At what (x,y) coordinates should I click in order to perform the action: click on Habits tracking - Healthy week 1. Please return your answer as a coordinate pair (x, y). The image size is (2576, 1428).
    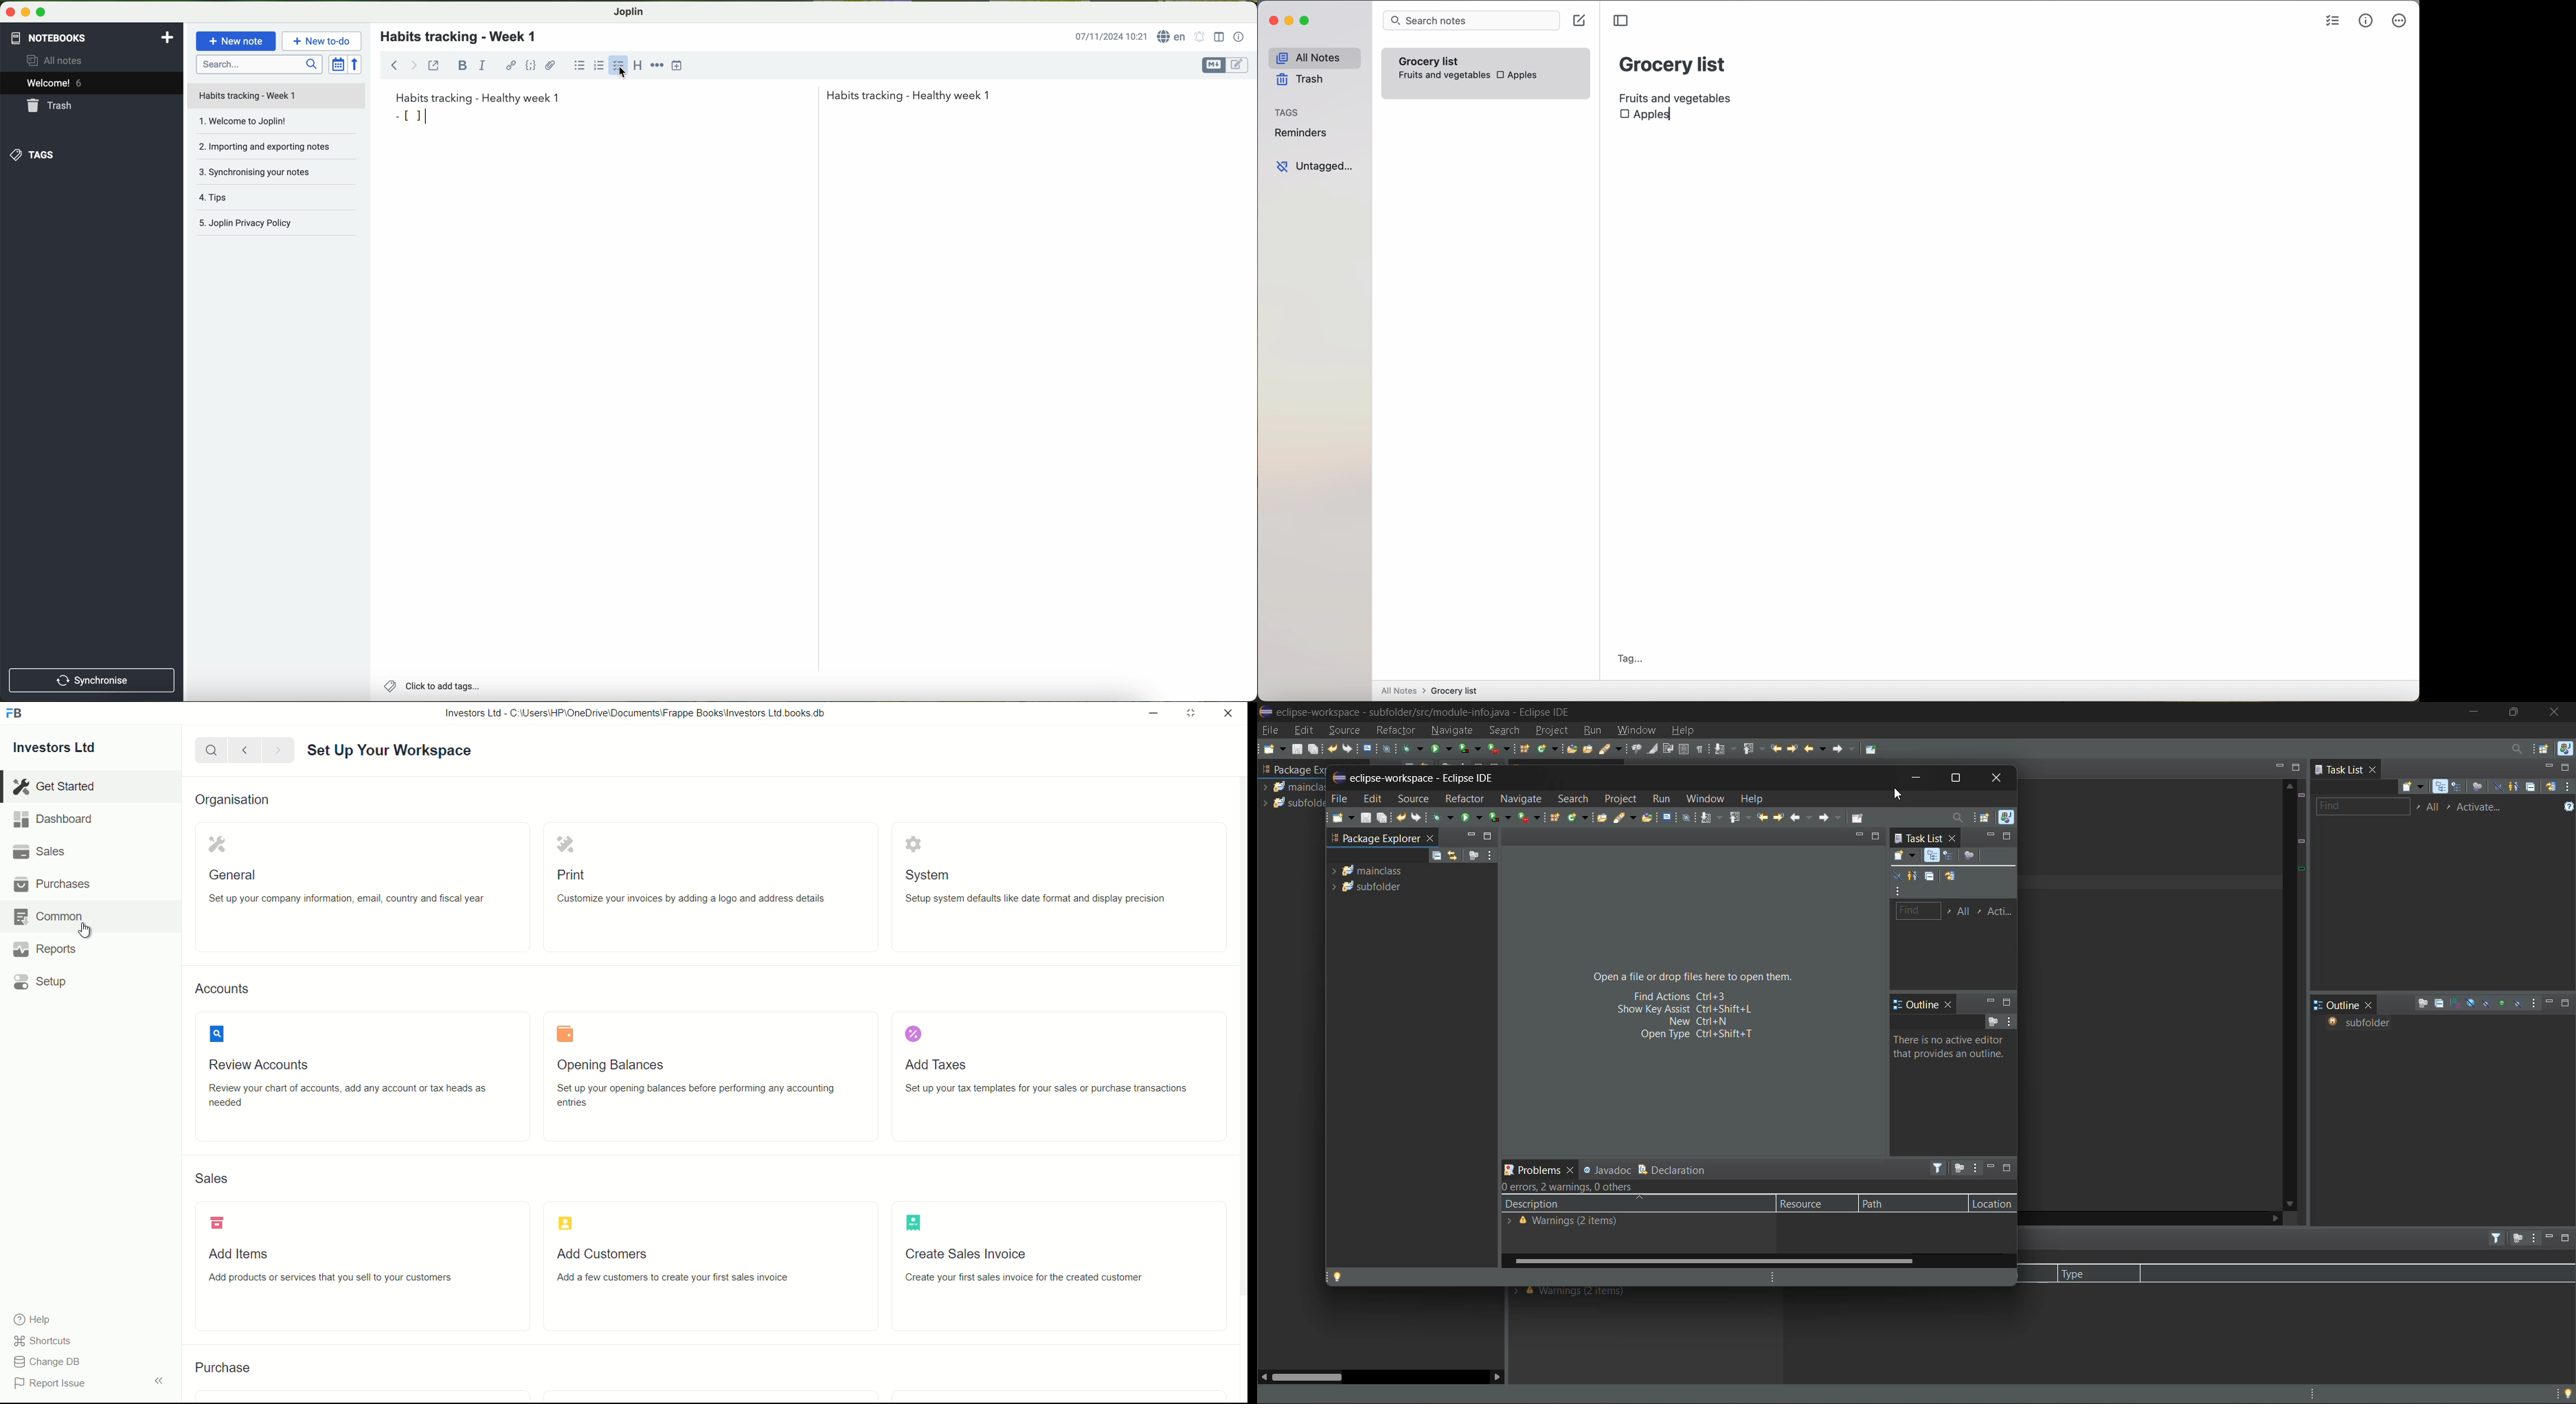
    Looking at the image, I should click on (913, 93).